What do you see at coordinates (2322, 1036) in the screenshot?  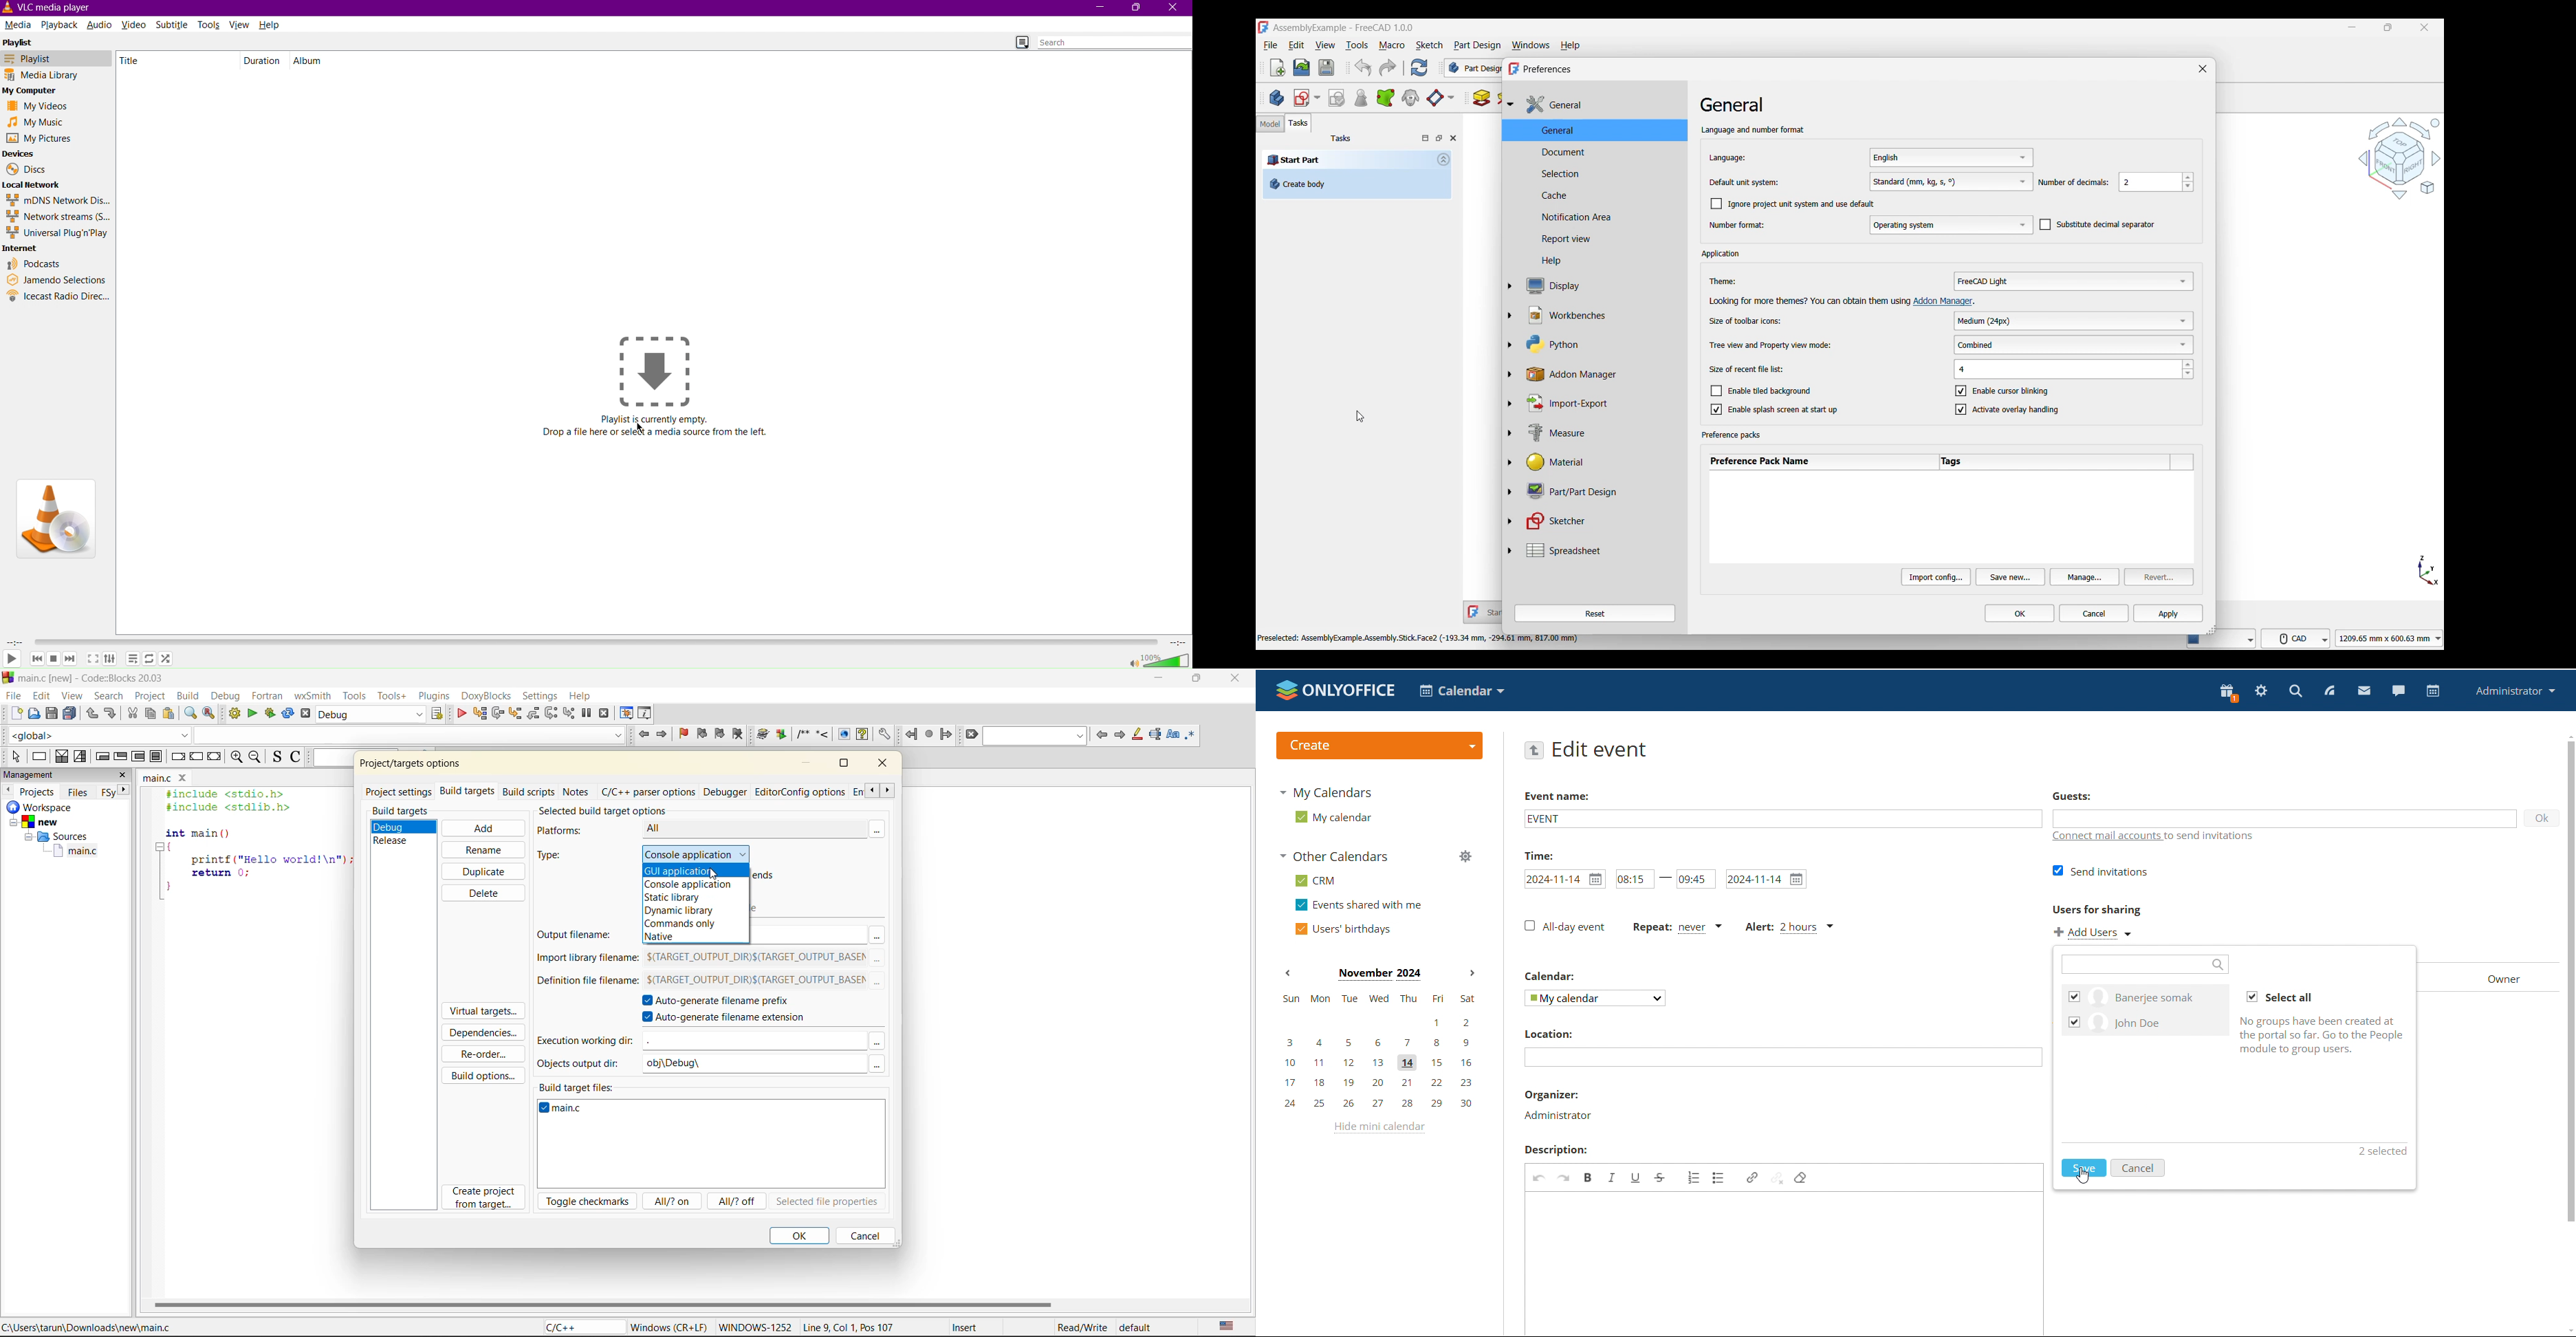 I see `Help tip on creating user groups` at bounding box center [2322, 1036].